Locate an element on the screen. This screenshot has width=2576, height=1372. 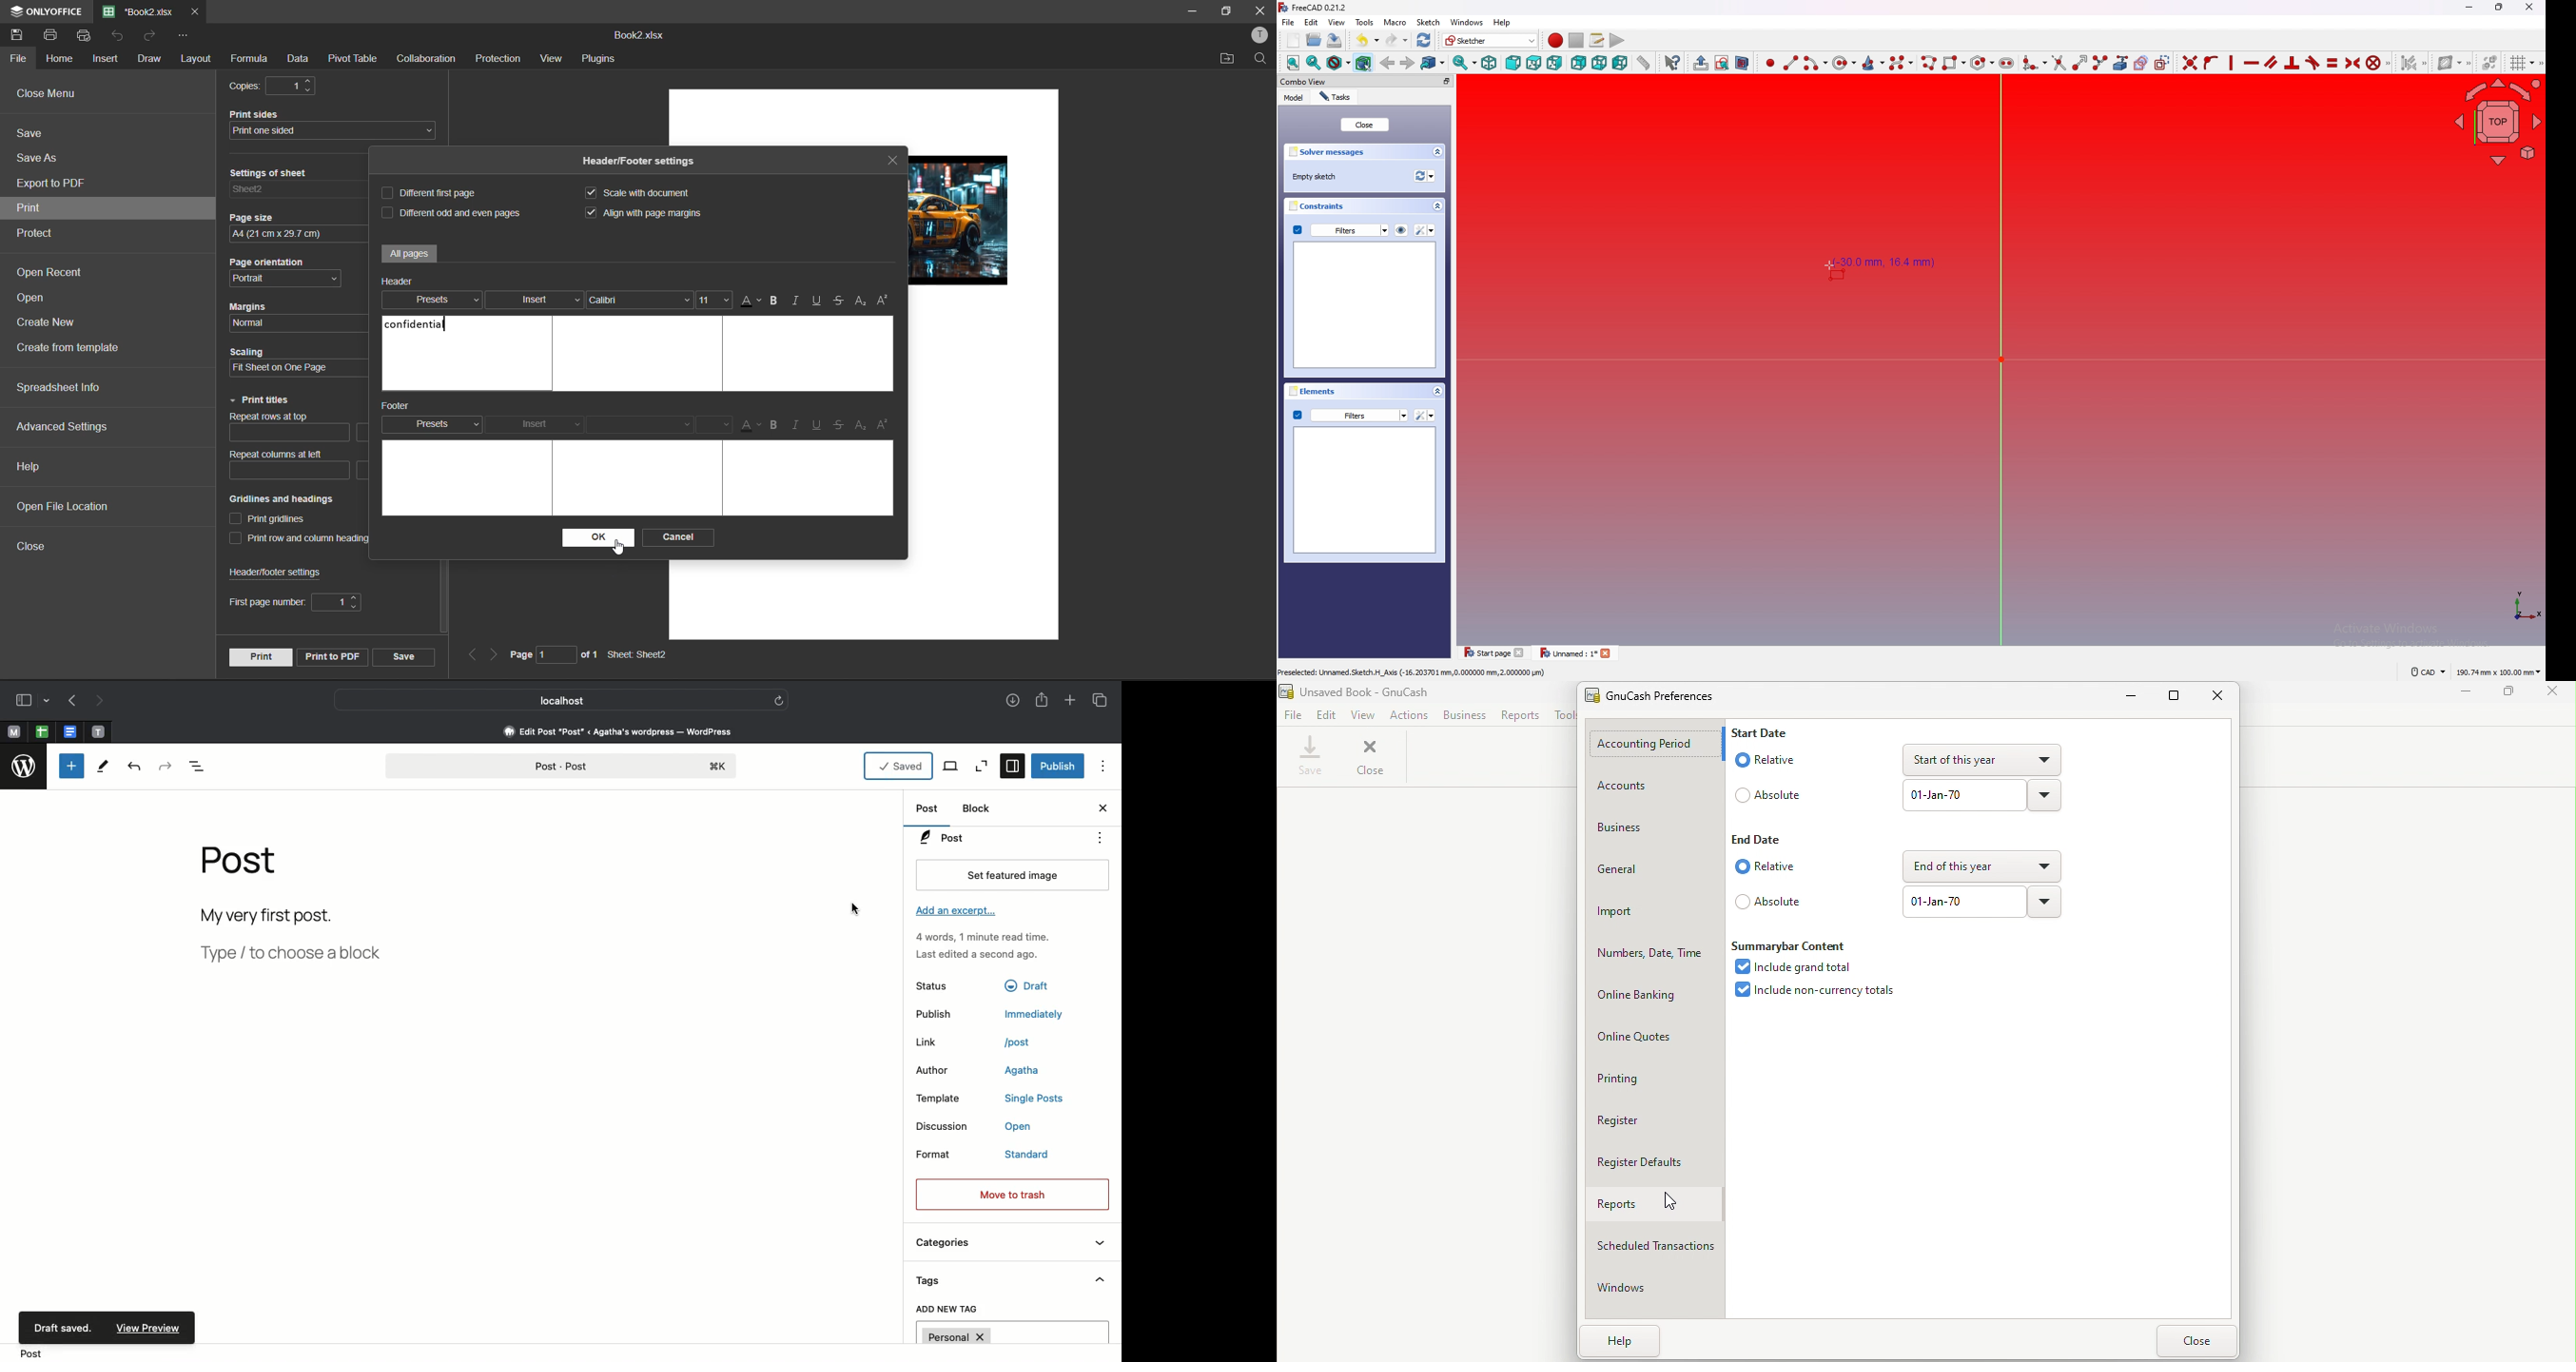
Maximize is located at coordinates (2175, 699).